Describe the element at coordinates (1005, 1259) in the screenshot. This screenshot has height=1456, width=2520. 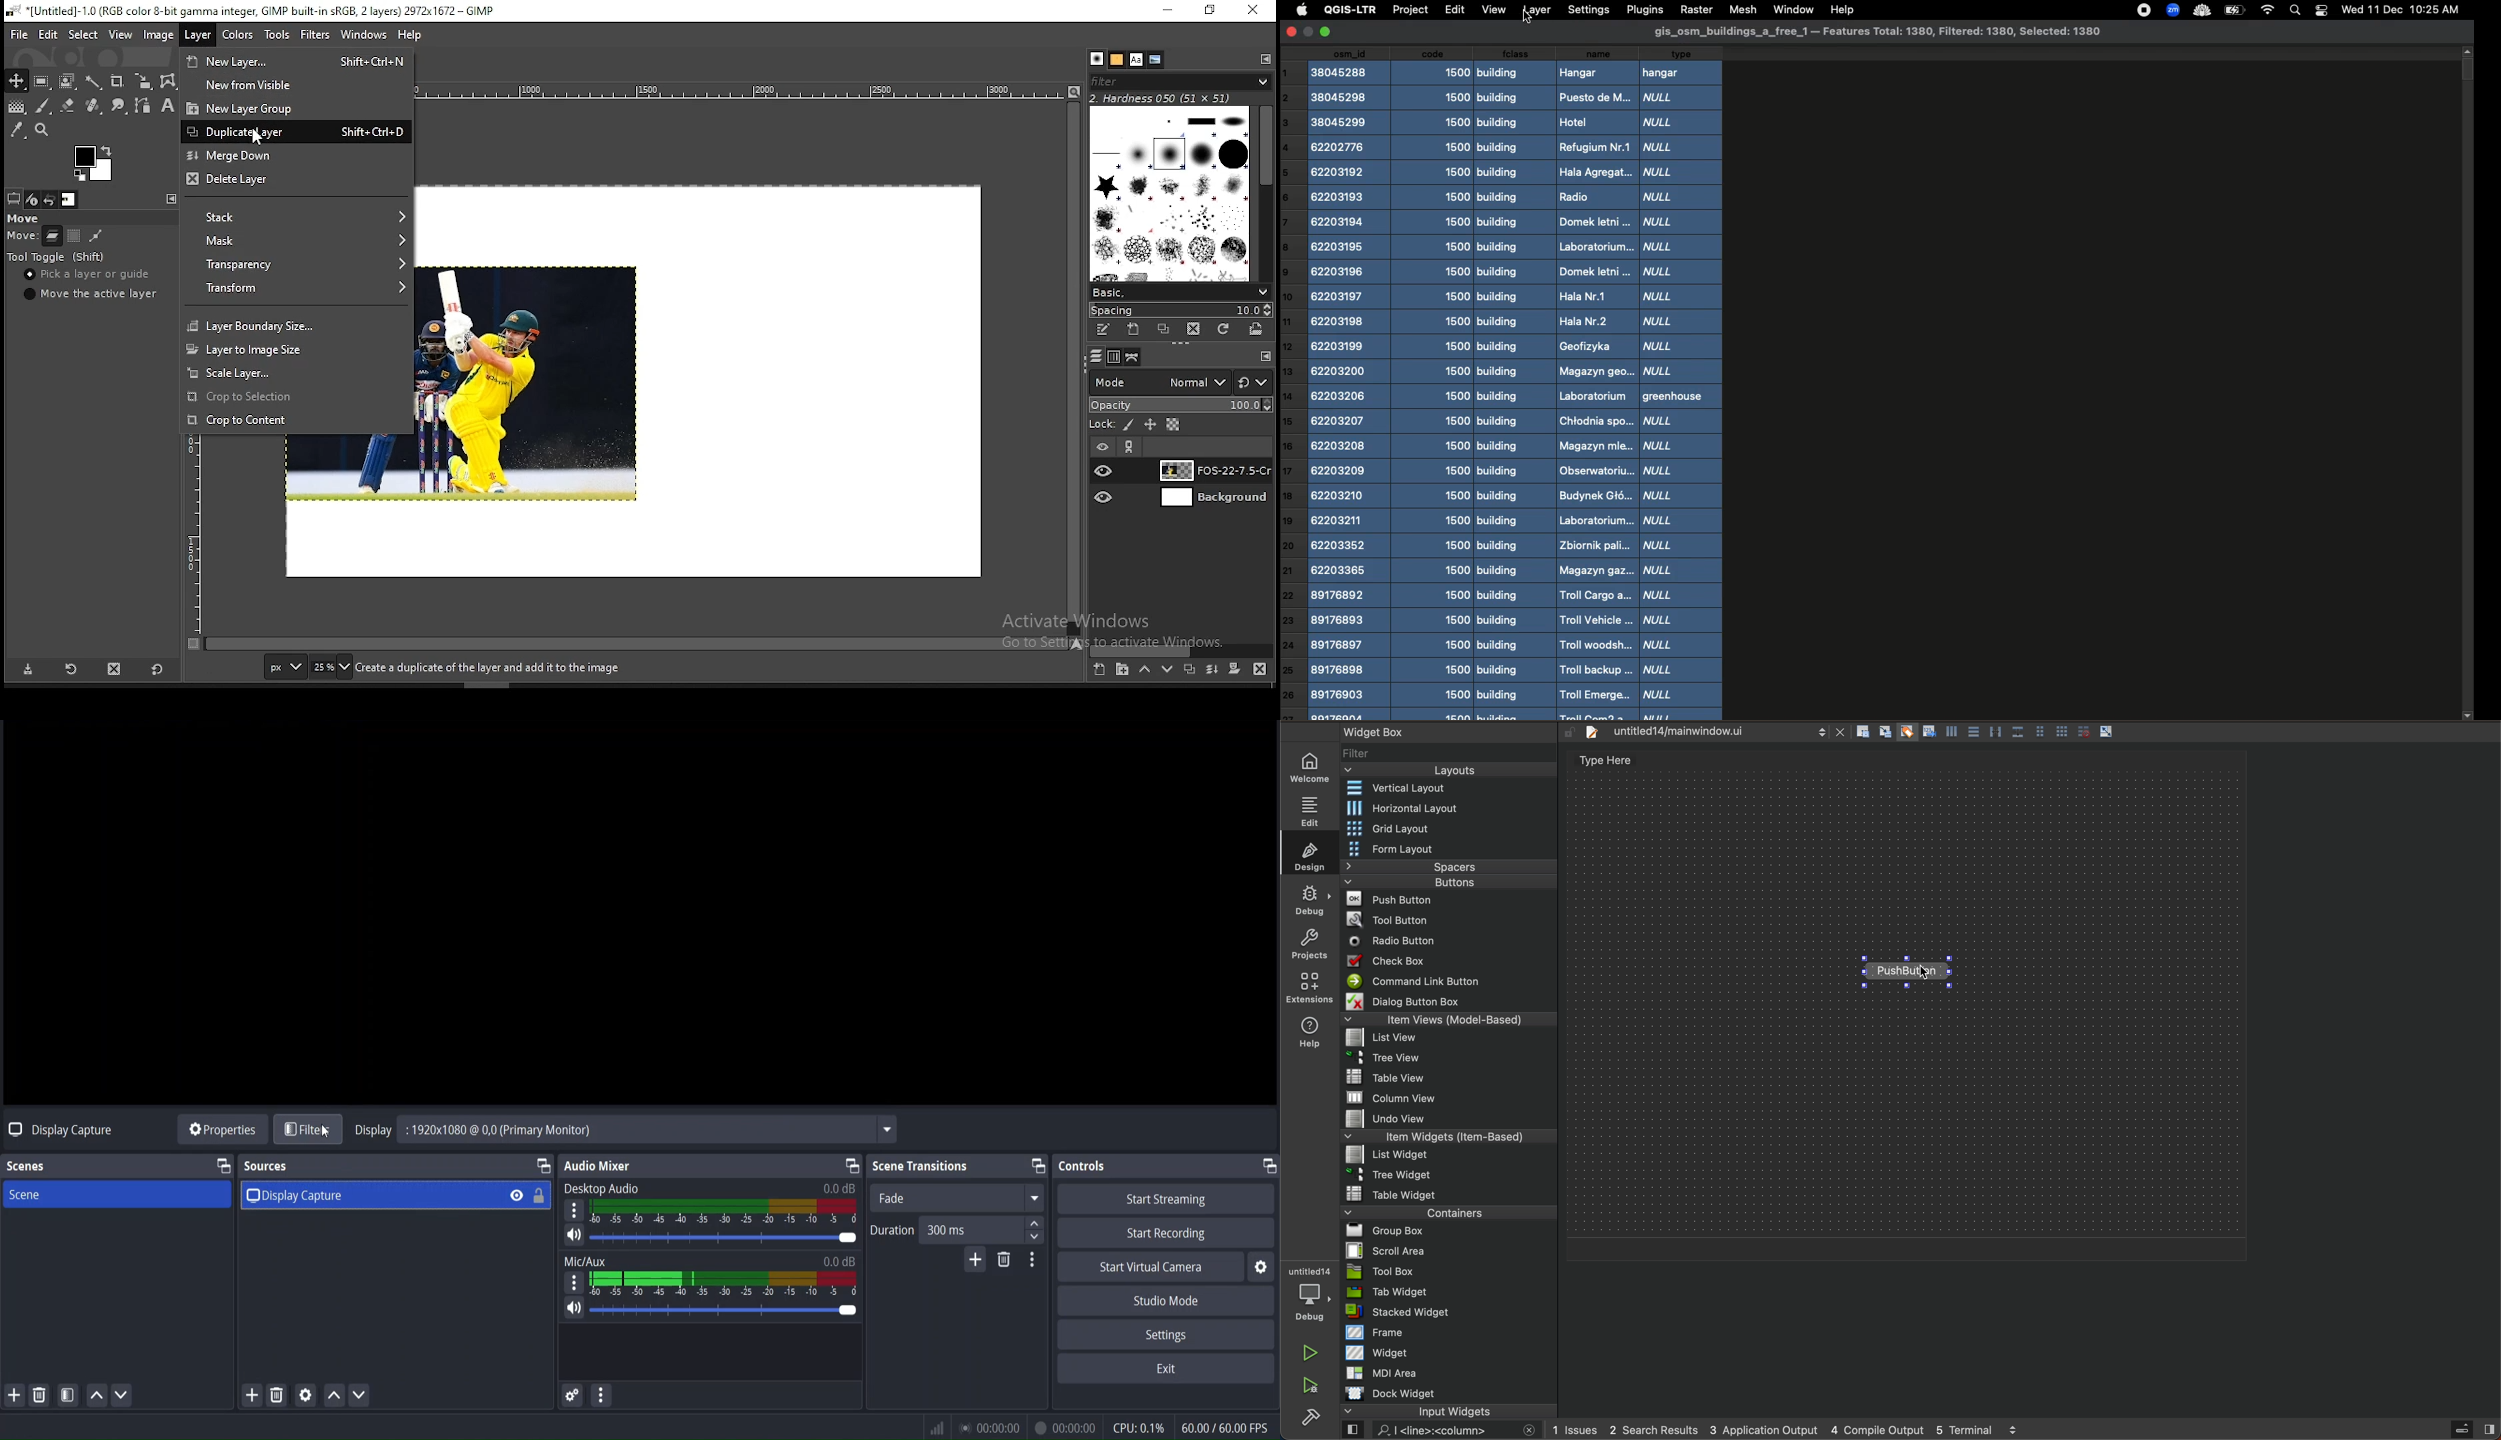
I see `remove configurable transition` at that location.